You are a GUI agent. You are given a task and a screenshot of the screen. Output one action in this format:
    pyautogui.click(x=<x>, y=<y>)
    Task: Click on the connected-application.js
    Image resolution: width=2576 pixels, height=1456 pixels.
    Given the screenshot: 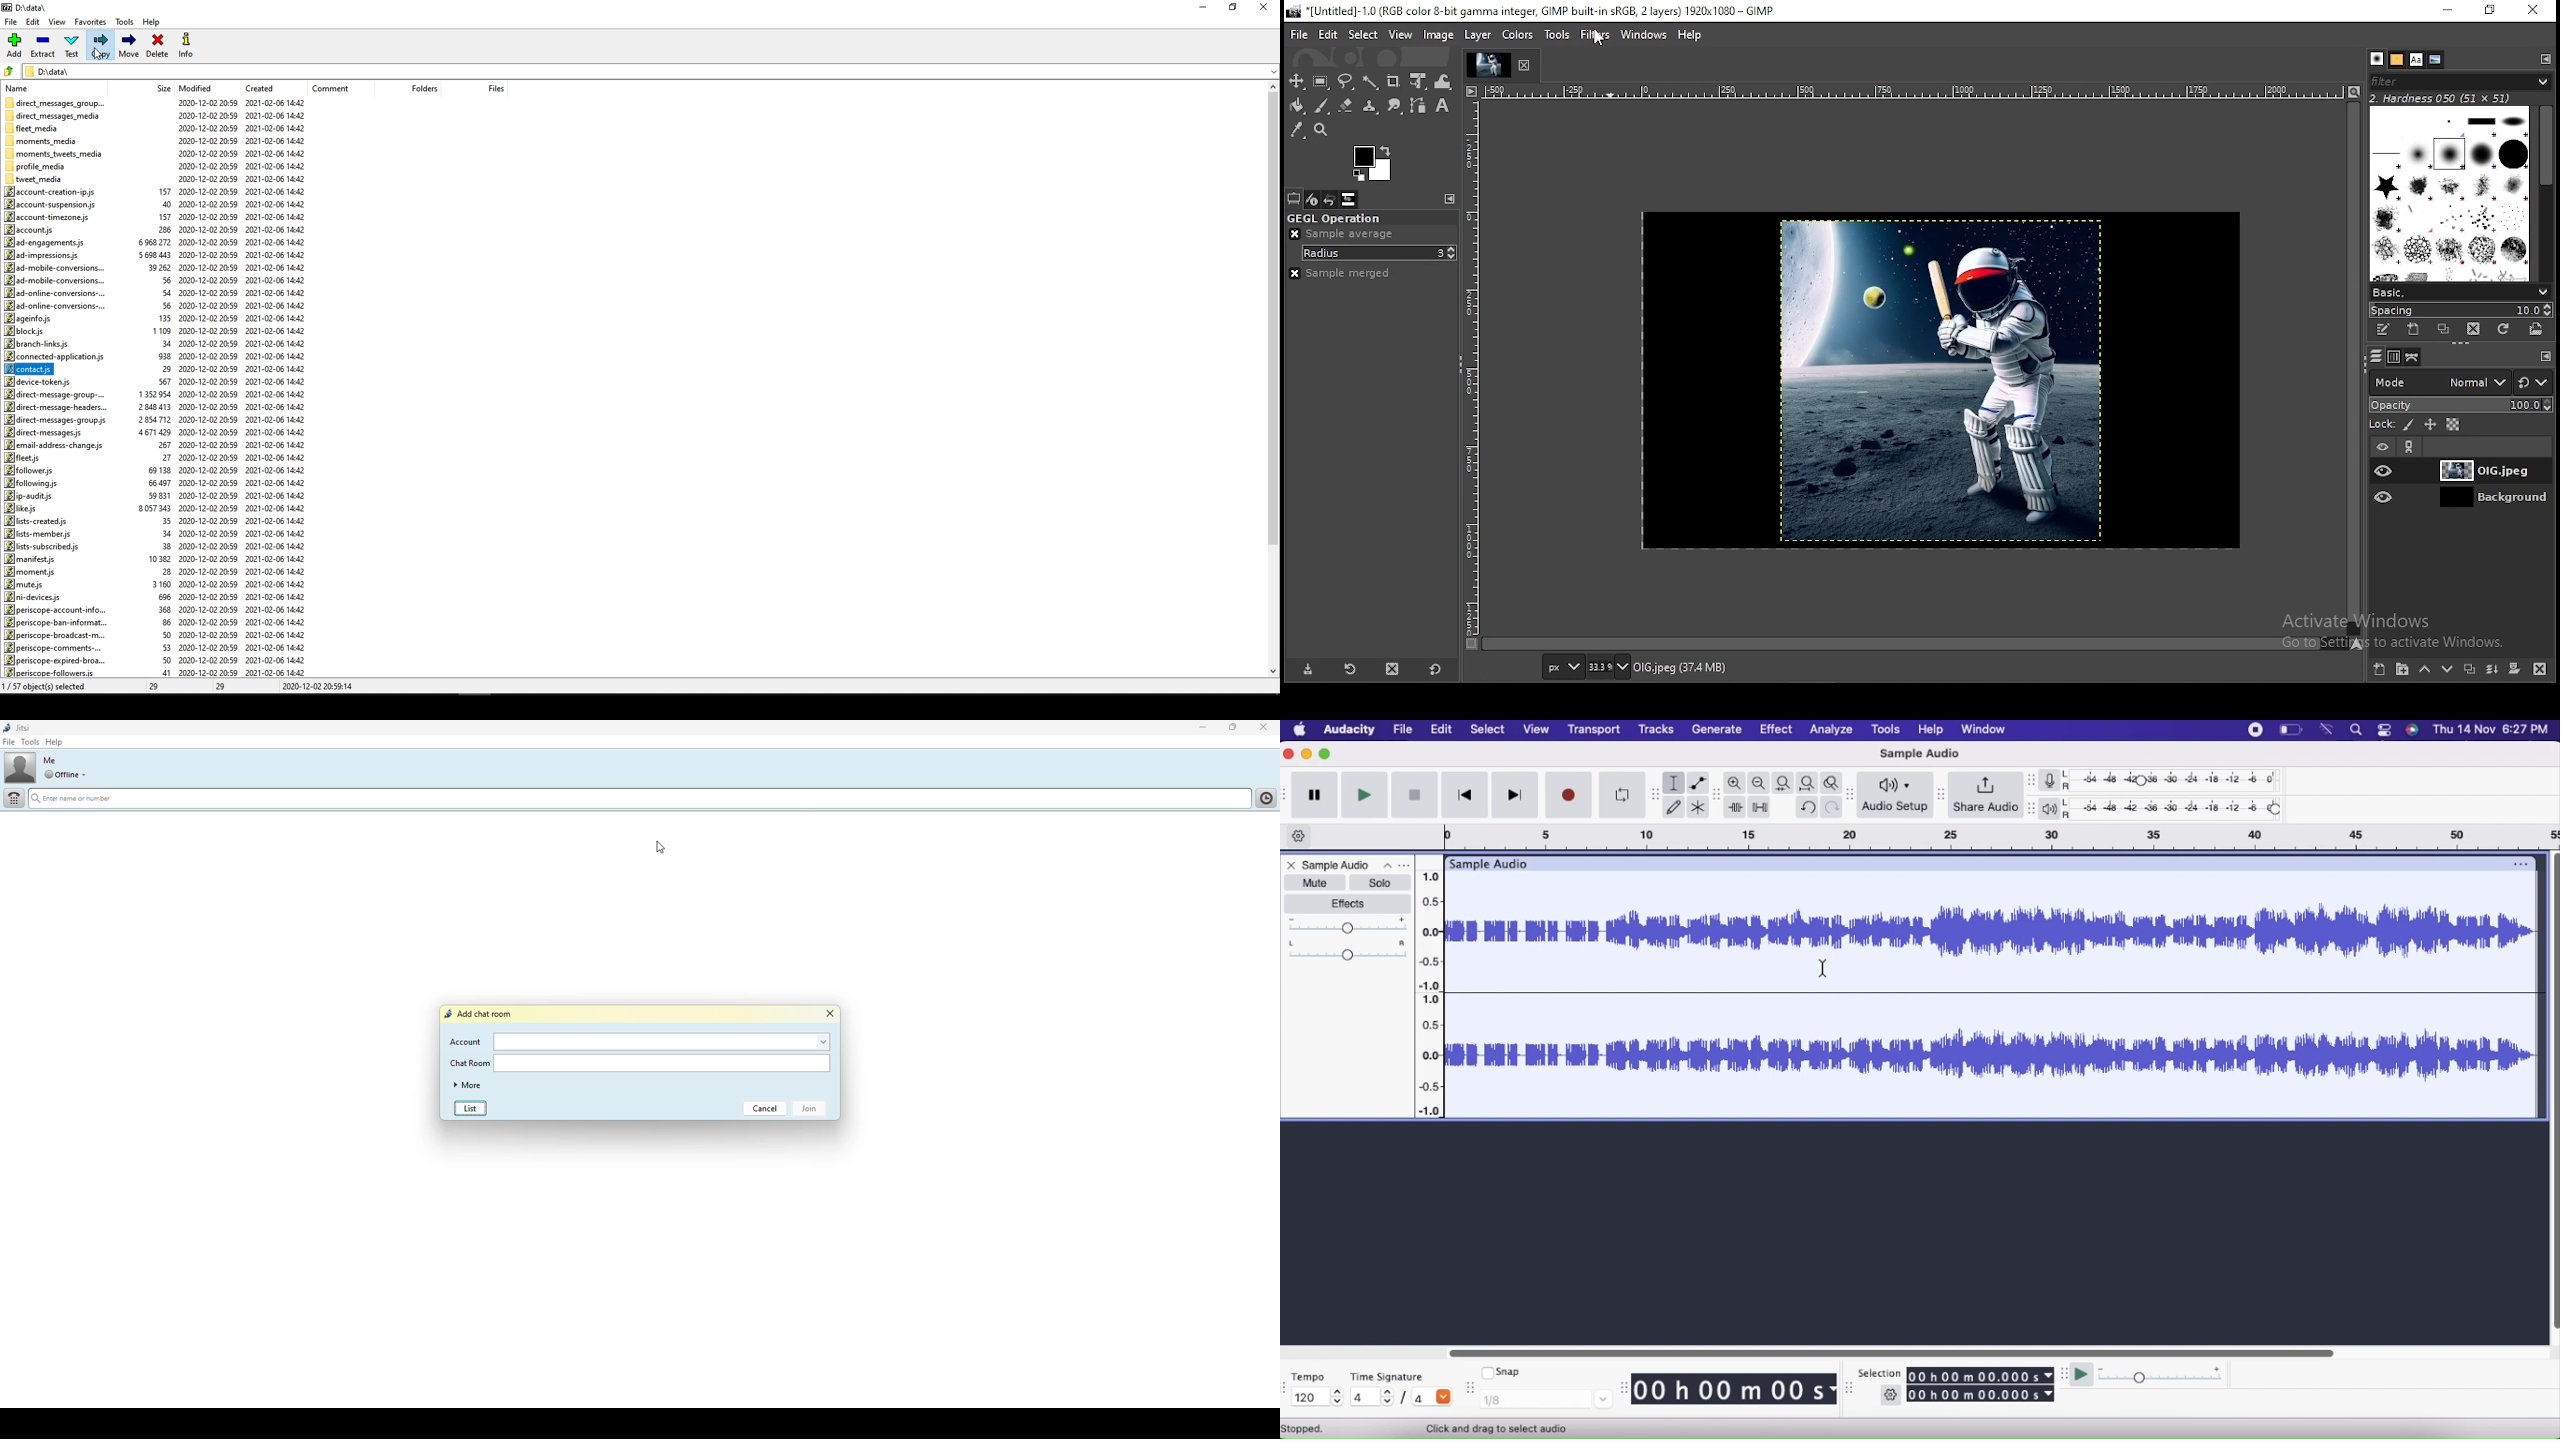 What is the action you would take?
    pyautogui.click(x=53, y=357)
    